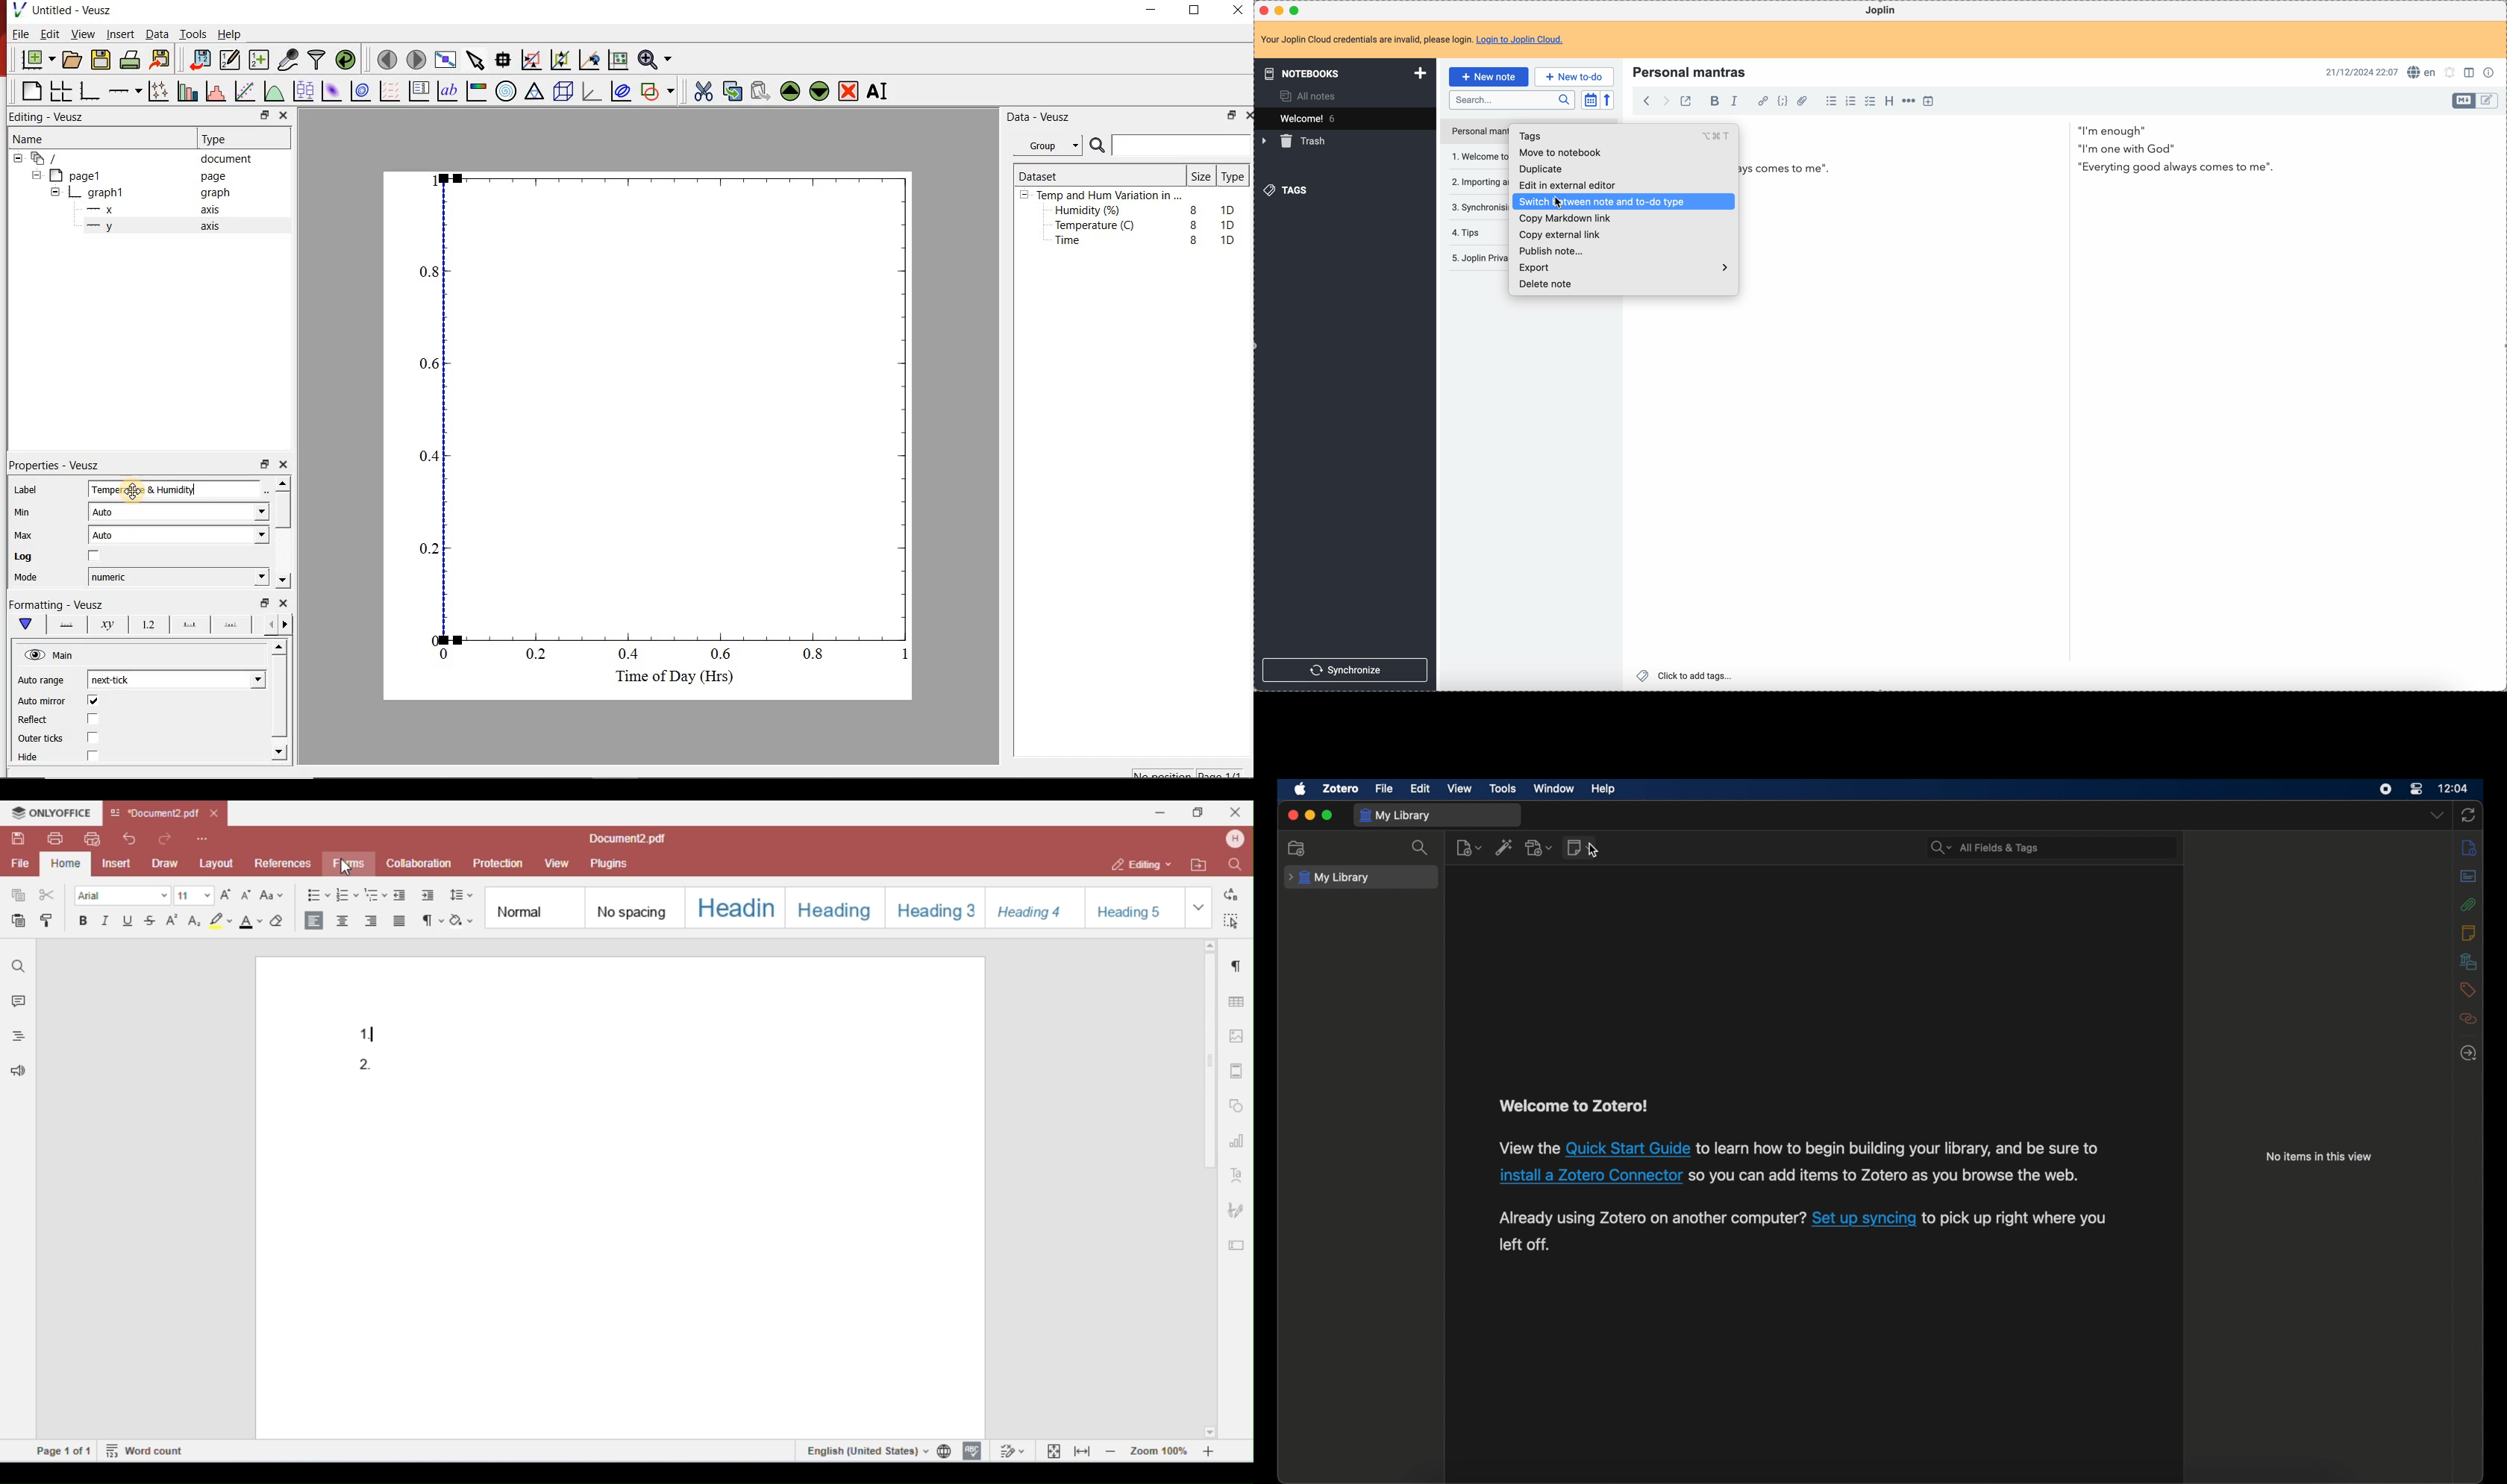 This screenshot has height=1484, width=2520. Describe the element at coordinates (1805, 102) in the screenshot. I see `attach file` at that location.